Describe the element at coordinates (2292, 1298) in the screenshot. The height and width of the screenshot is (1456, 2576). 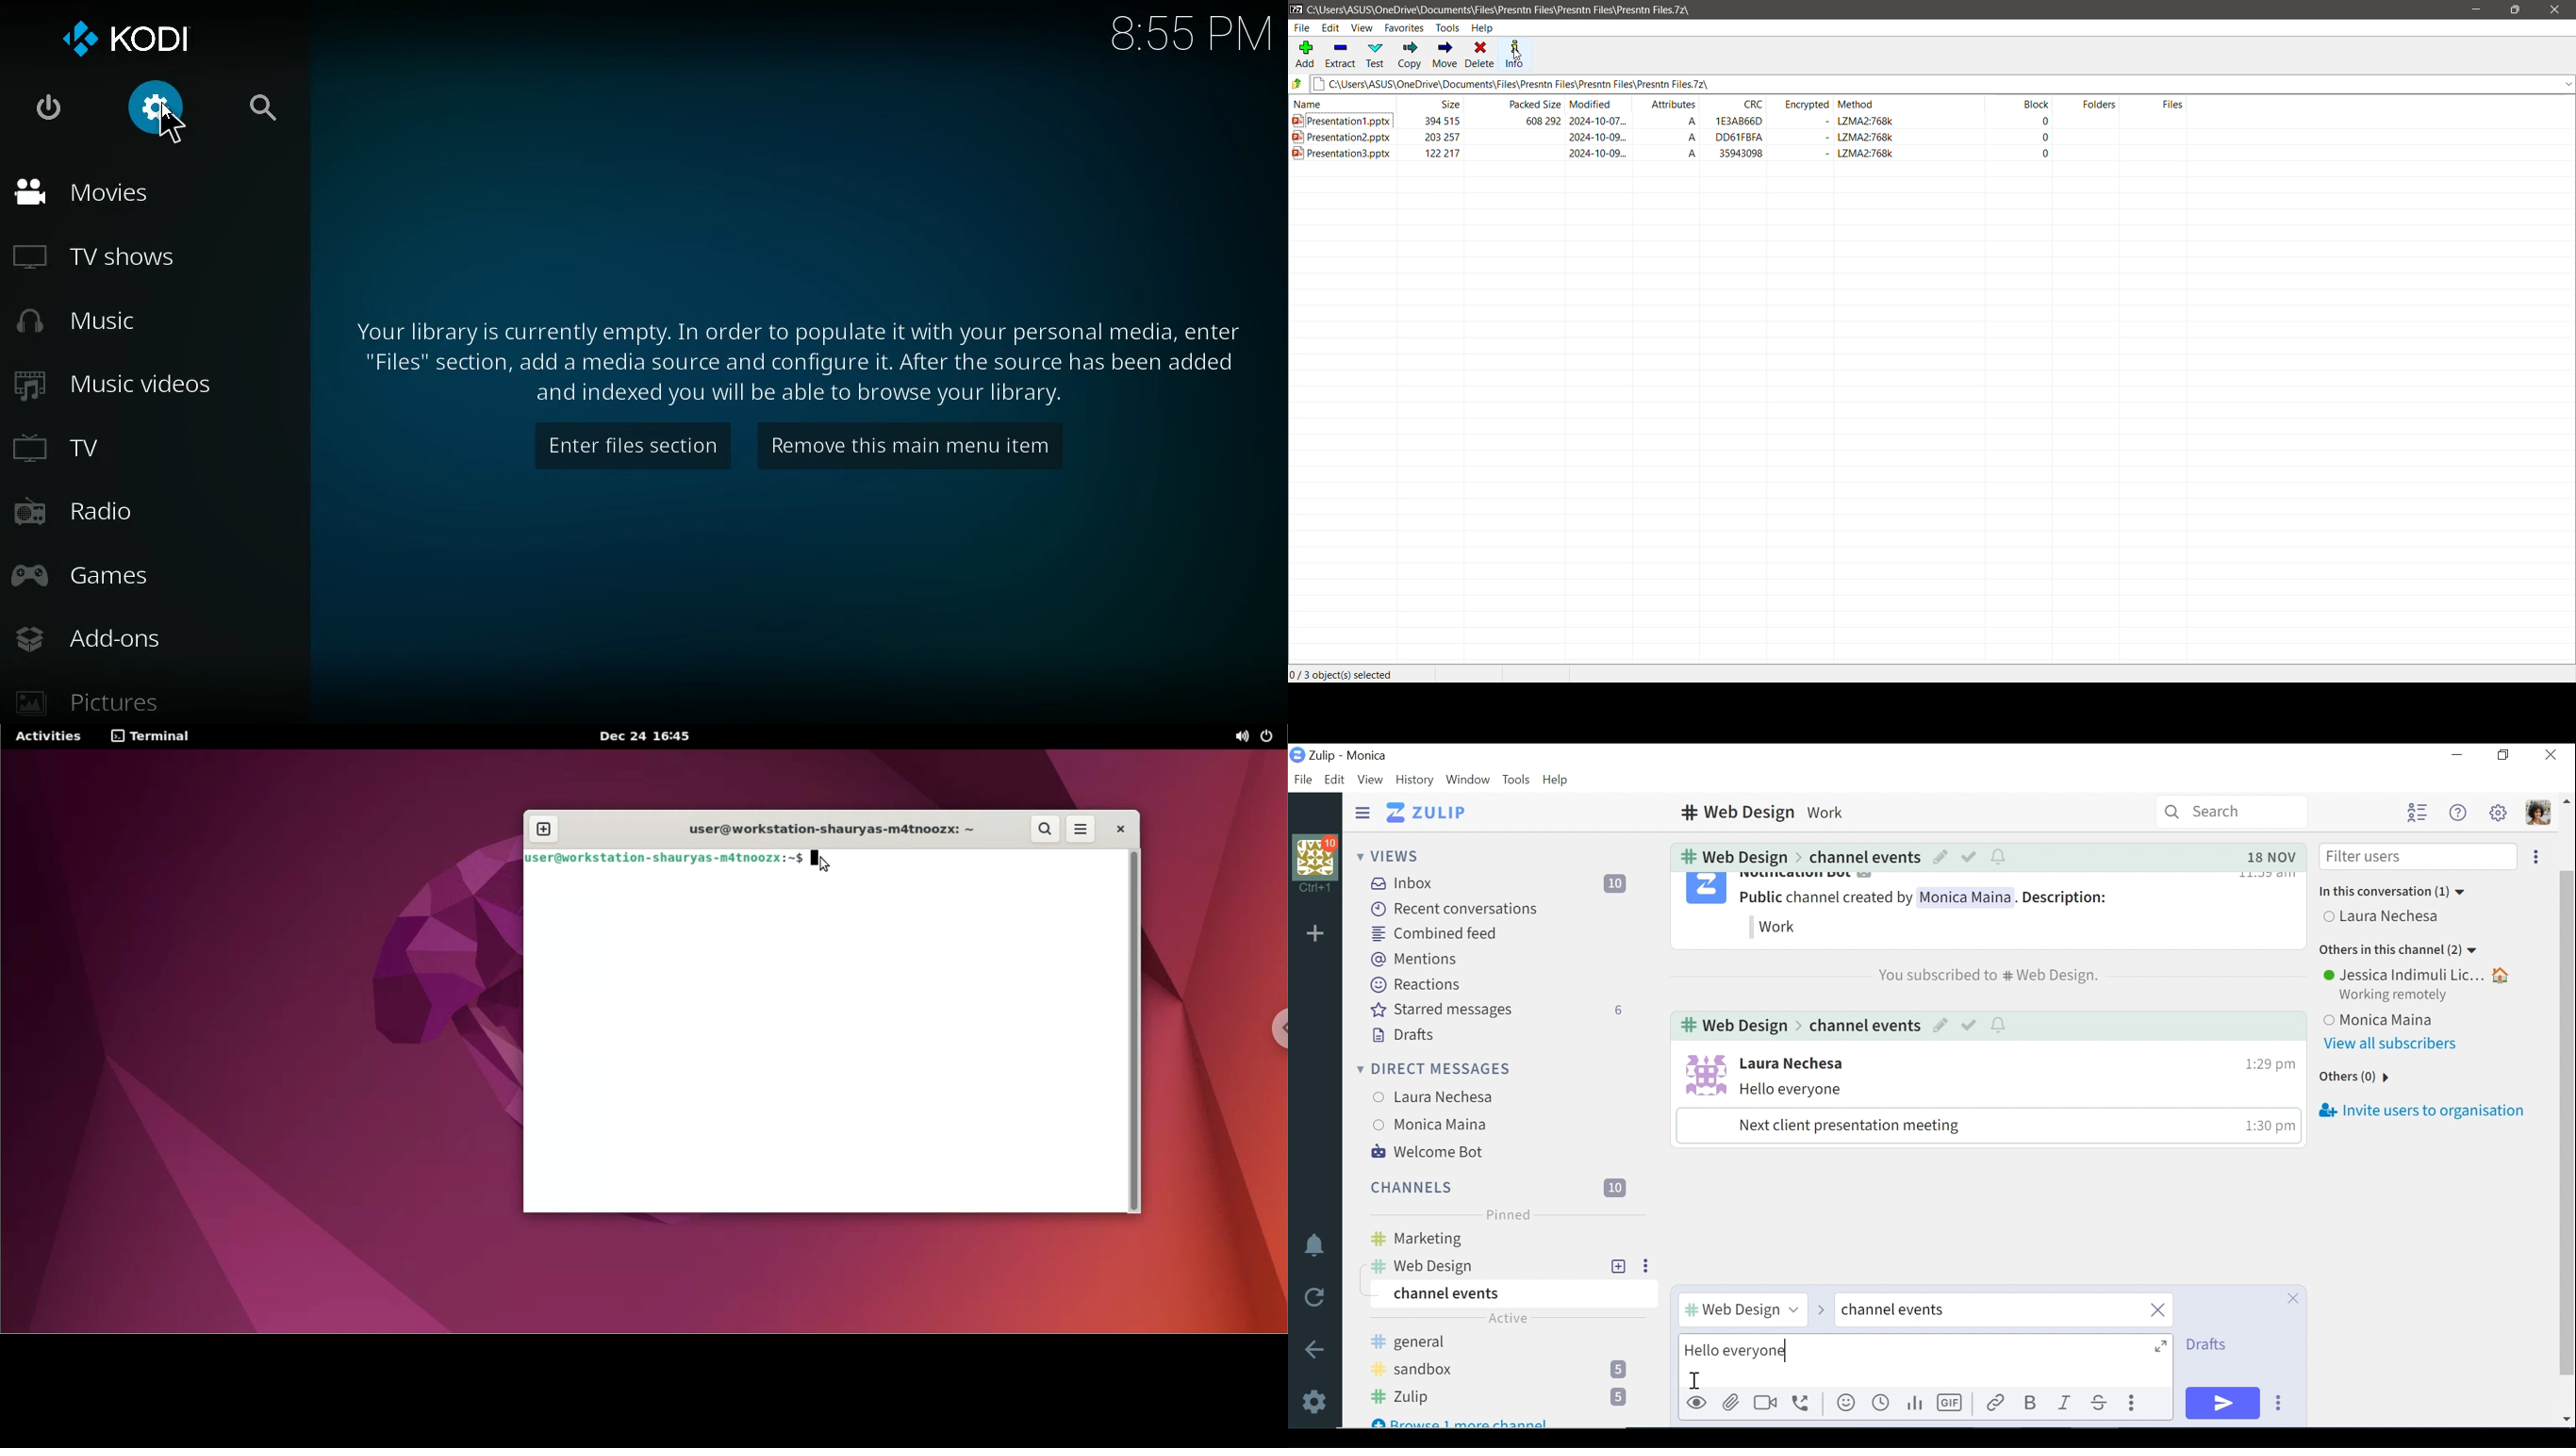
I see `Close` at that location.